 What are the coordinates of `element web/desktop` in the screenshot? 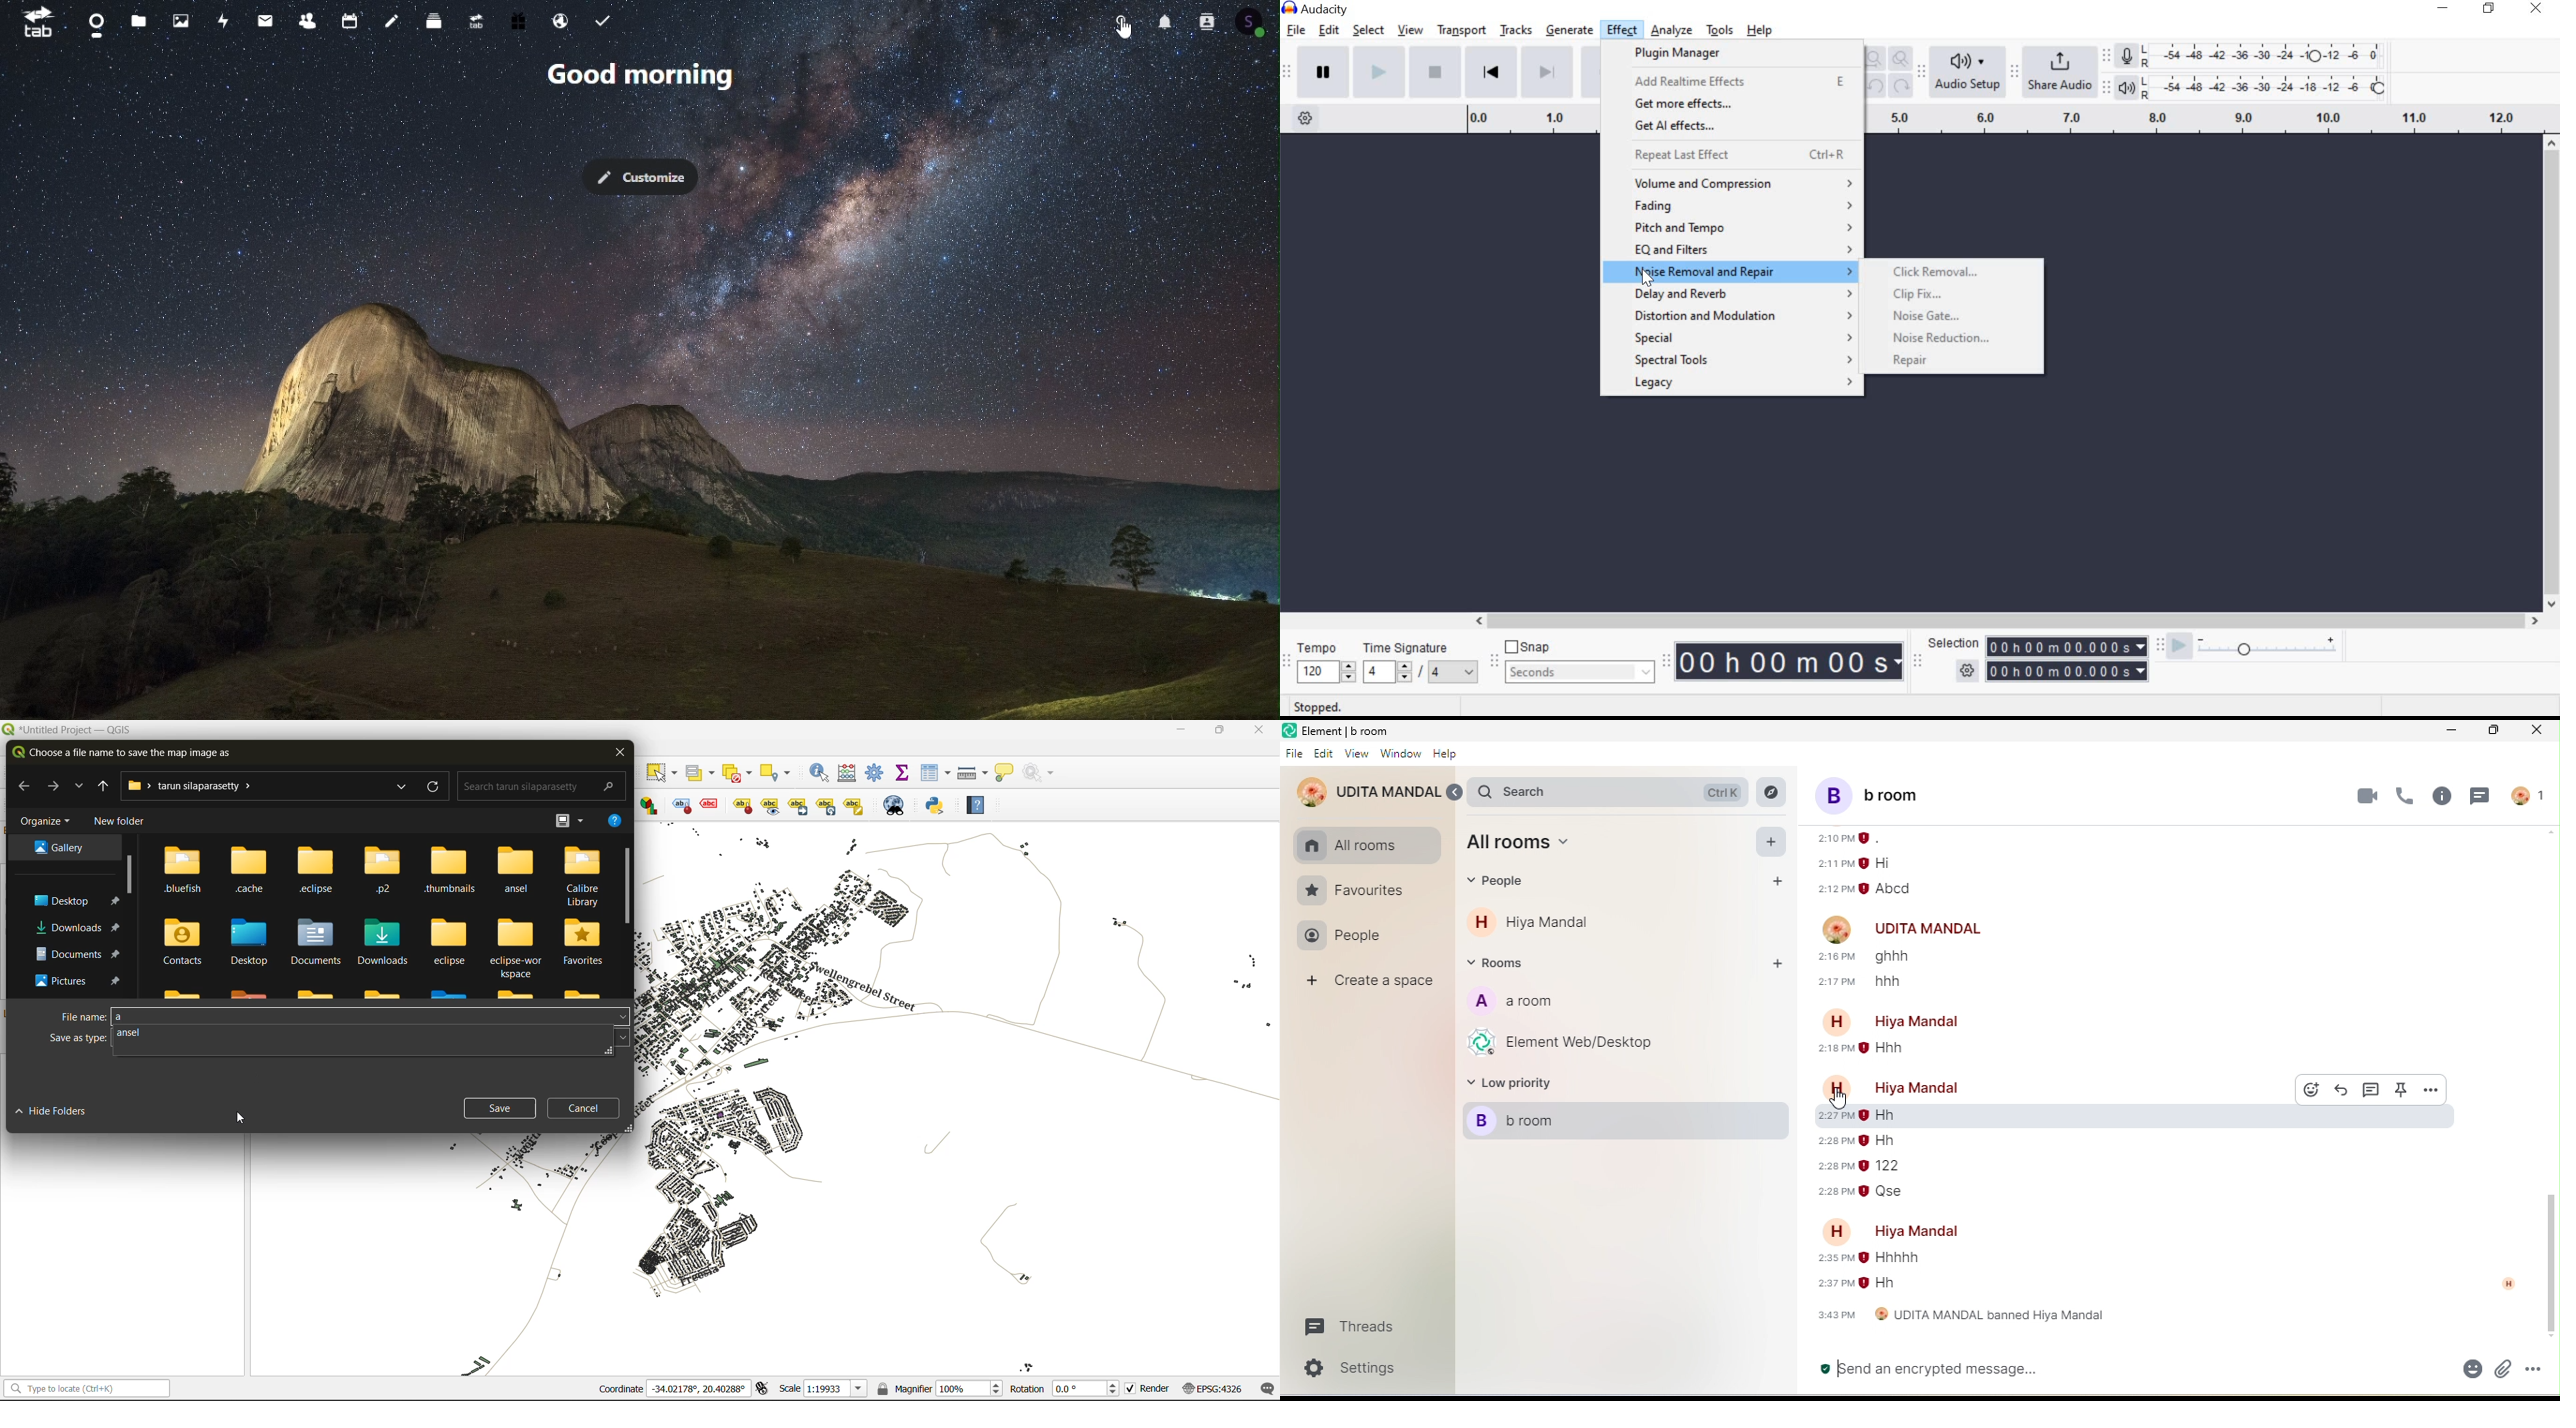 It's located at (1567, 1041).